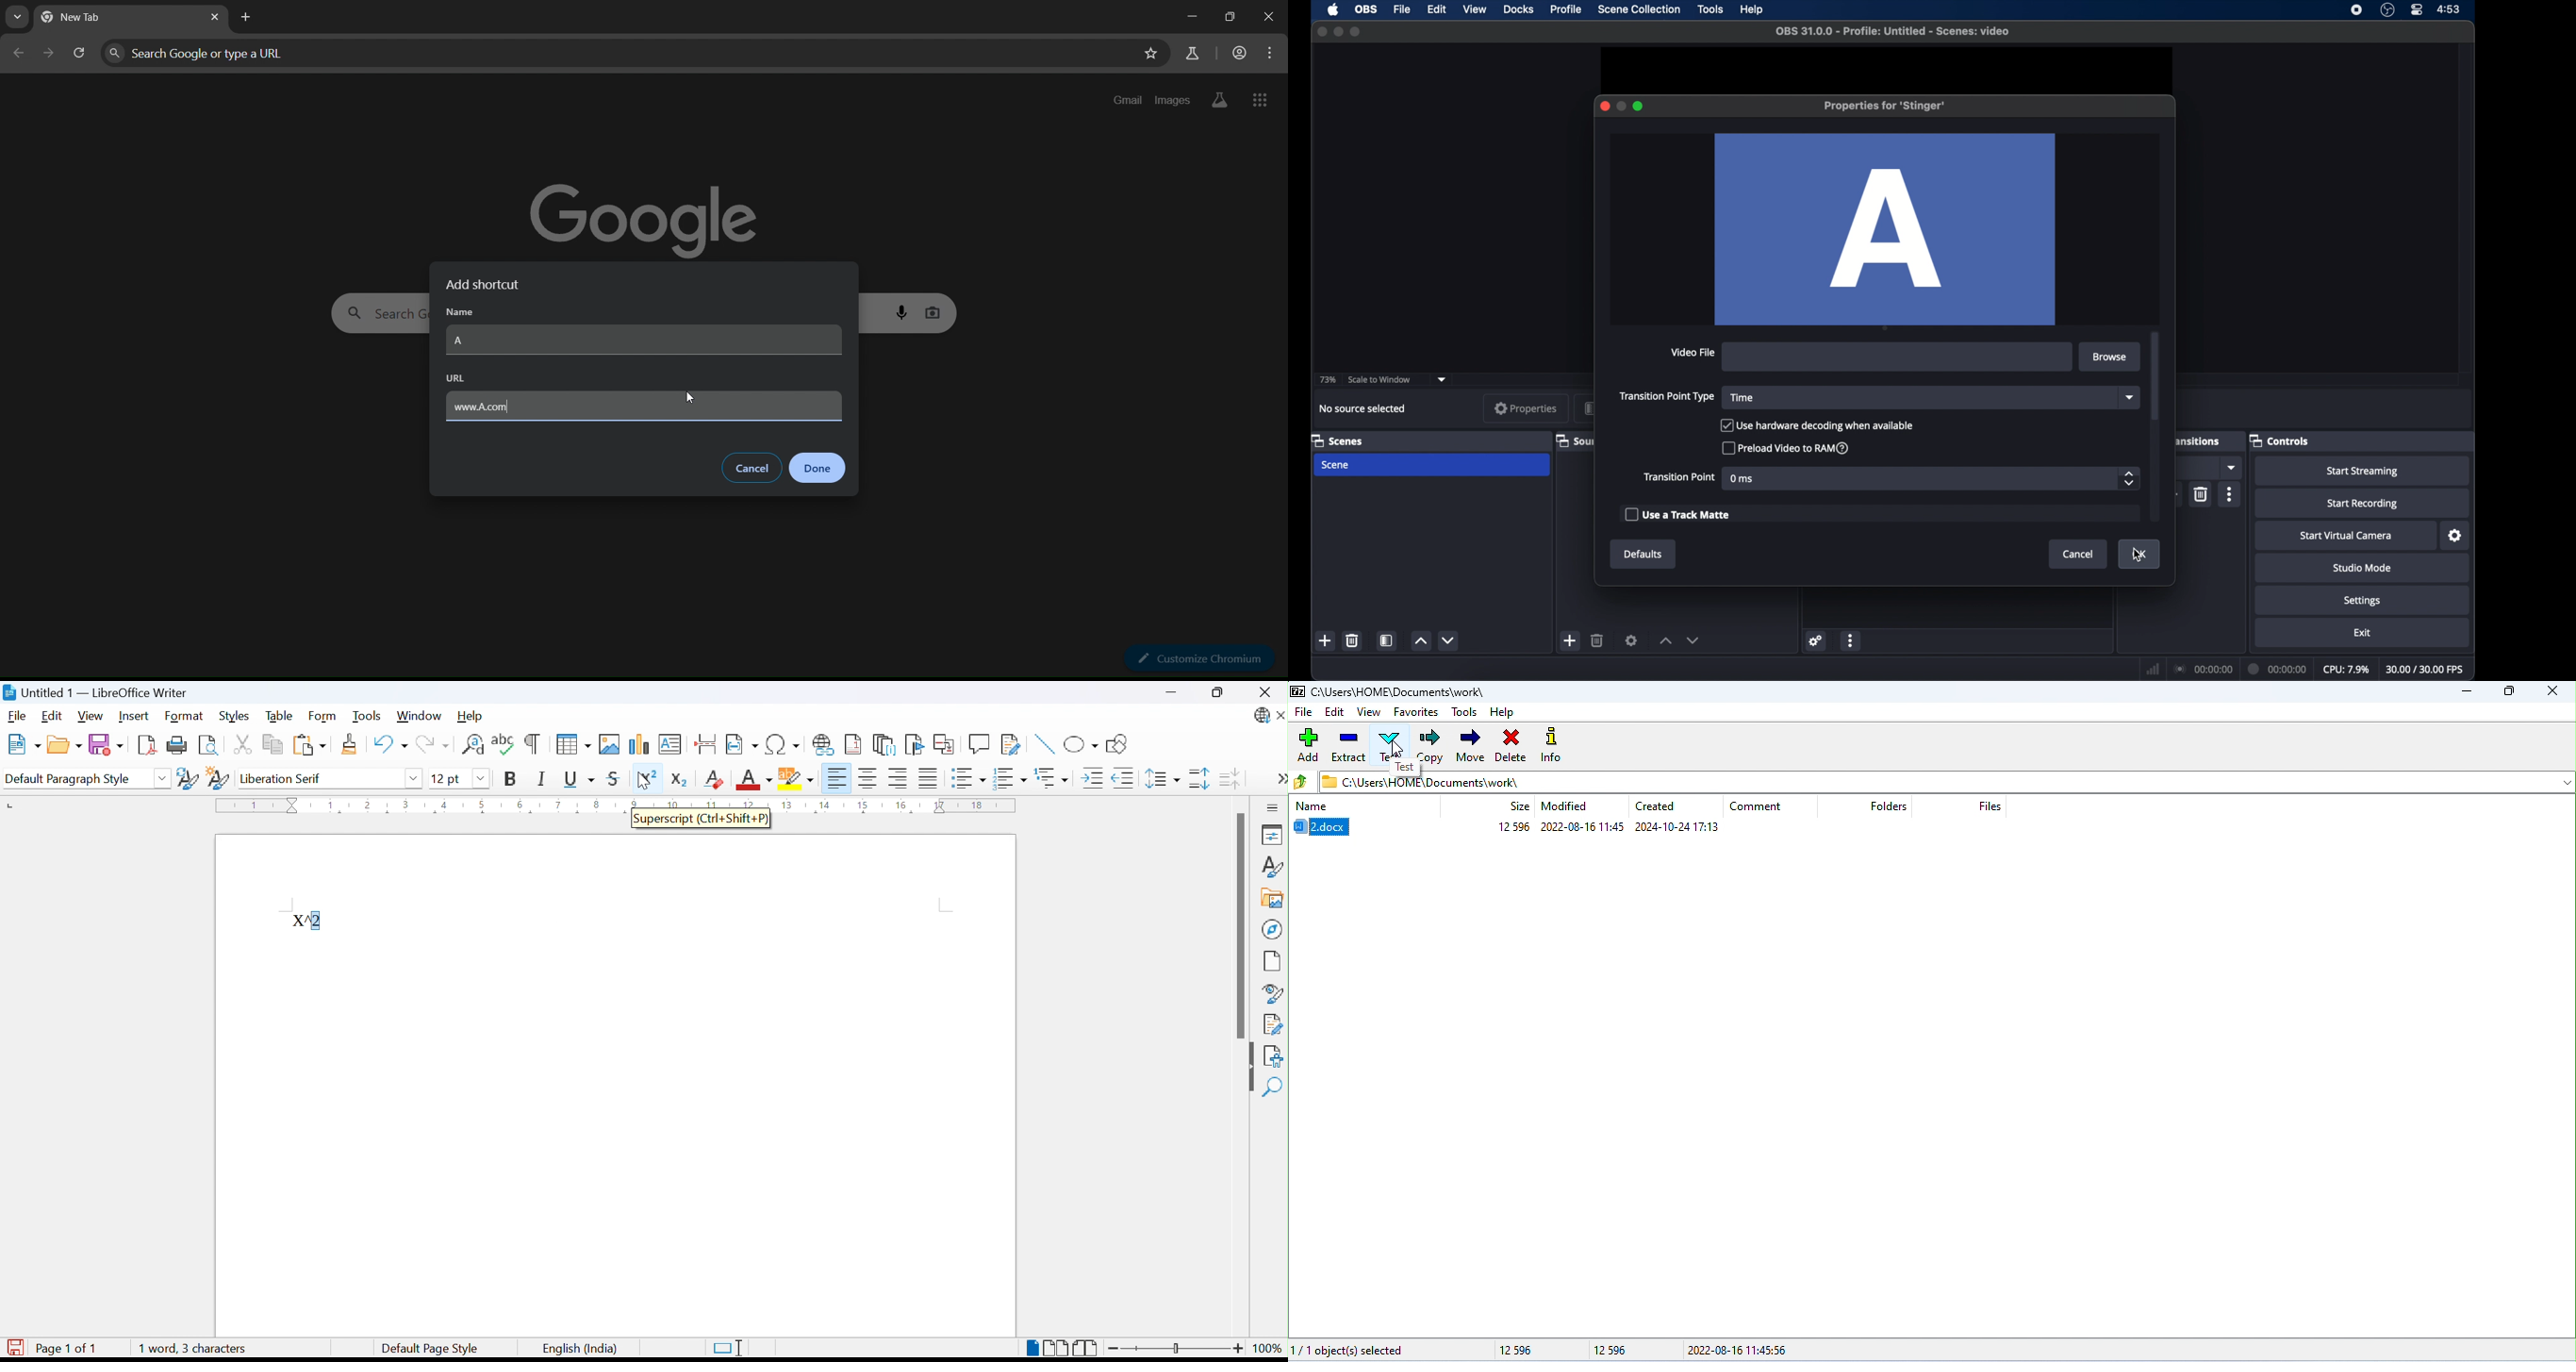 The width and height of the screenshot is (2576, 1372). I want to click on Style inspector, so click(1271, 993).